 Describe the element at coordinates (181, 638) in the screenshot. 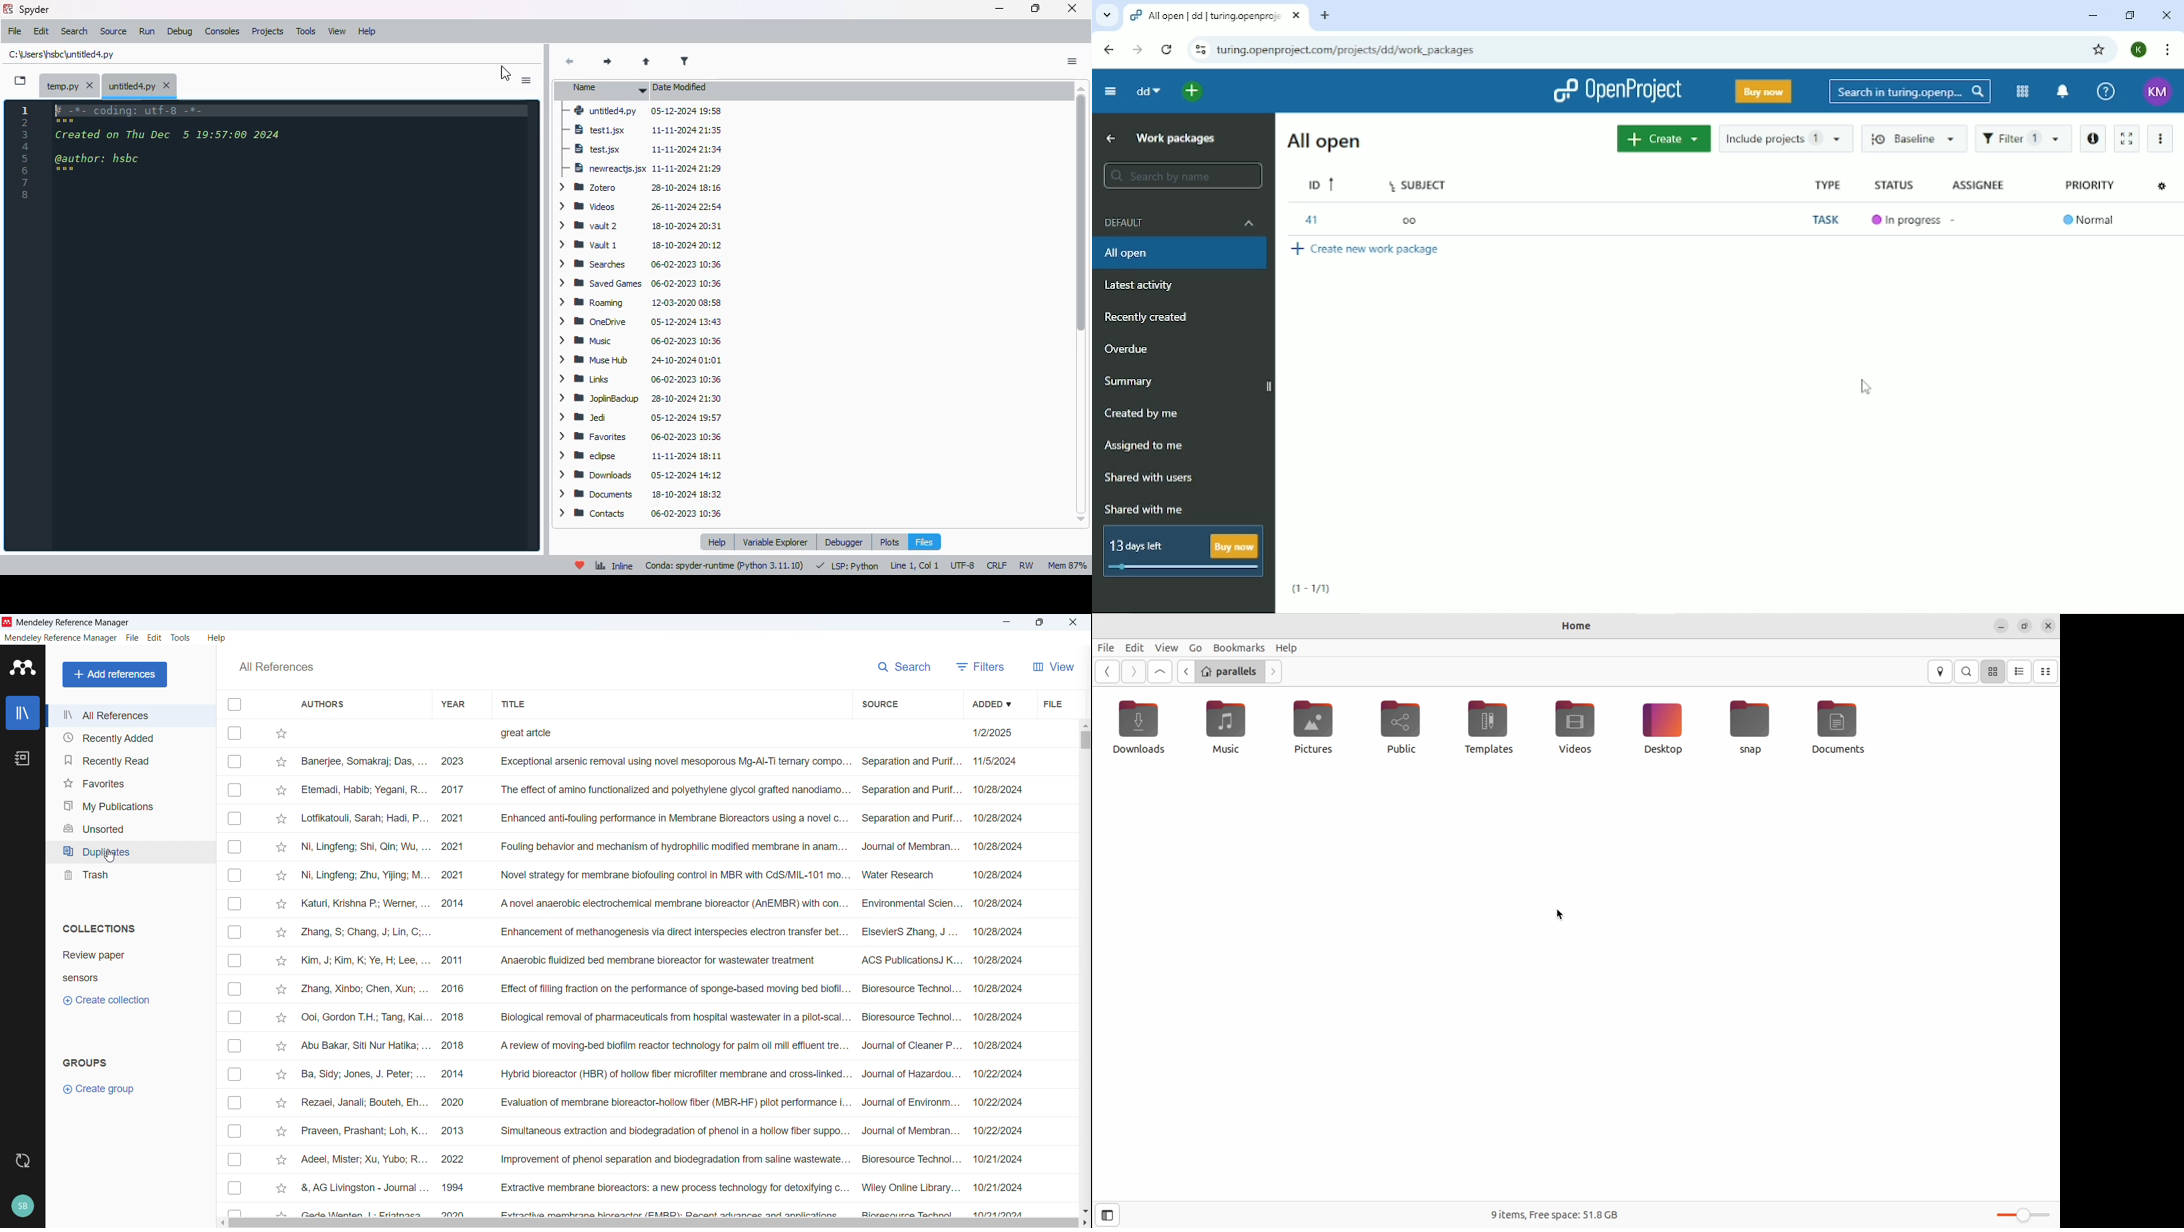

I see `Tools ` at that location.